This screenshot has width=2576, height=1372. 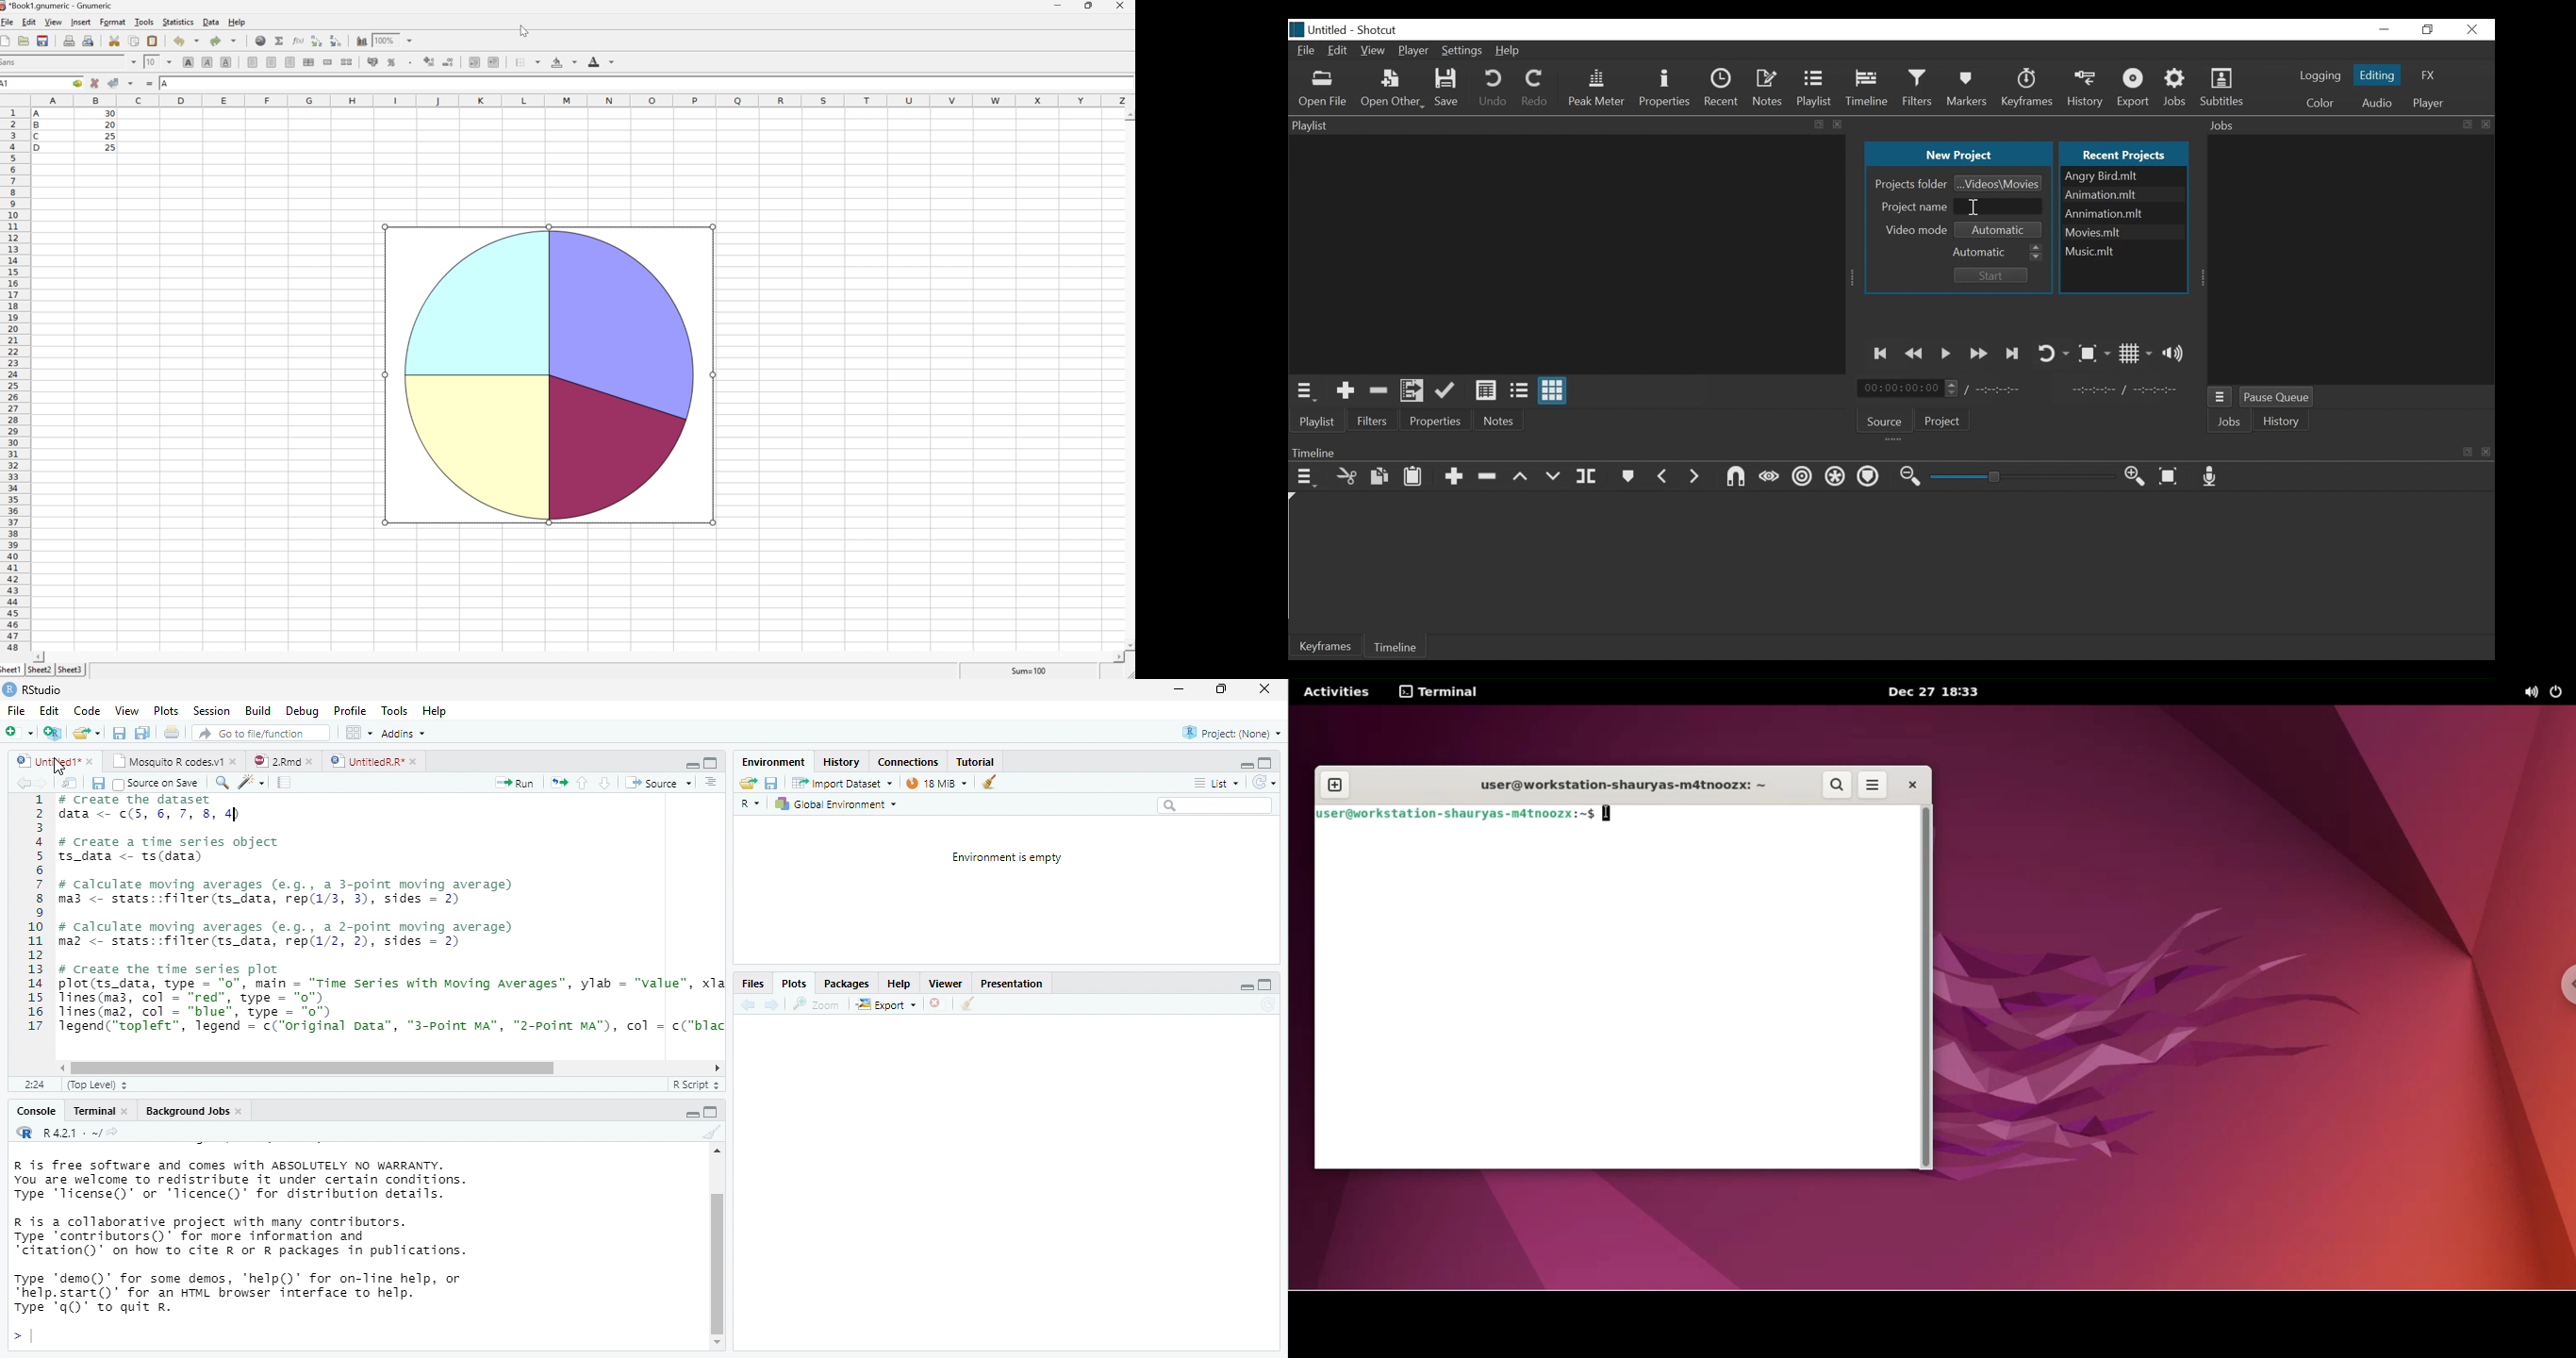 I want to click on UntitiedR.R", so click(x=365, y=761).